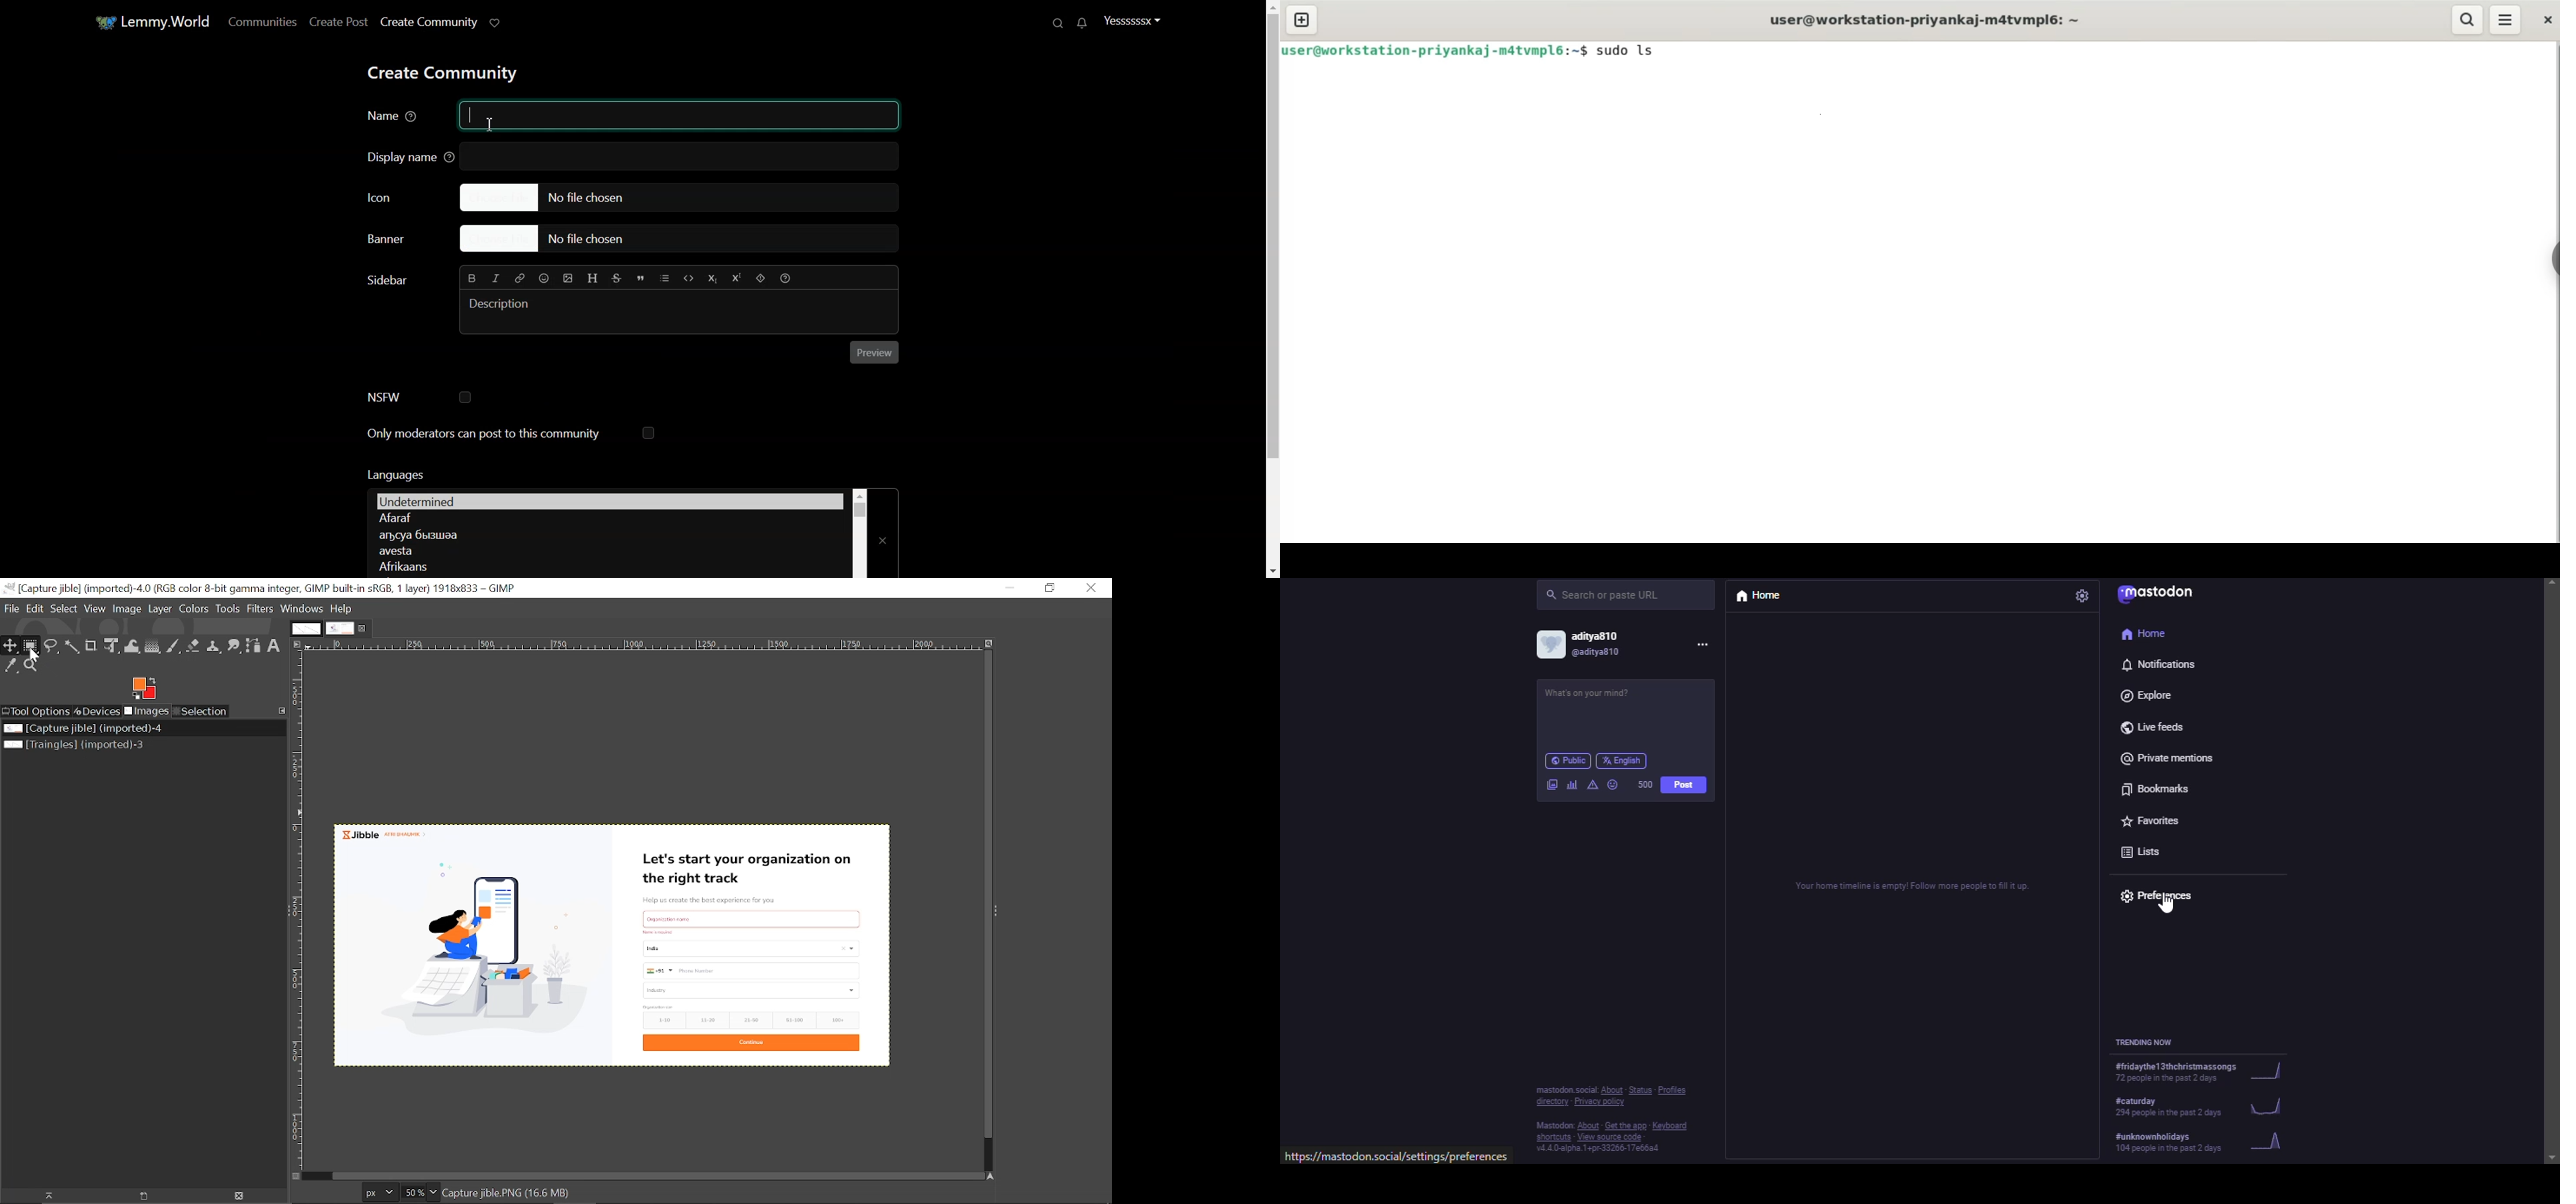 The height and width of the screenshot is (1204, 2576). Describe the element at coordinates (2151, 1042) in the screenshot. I see `trending` at that location.